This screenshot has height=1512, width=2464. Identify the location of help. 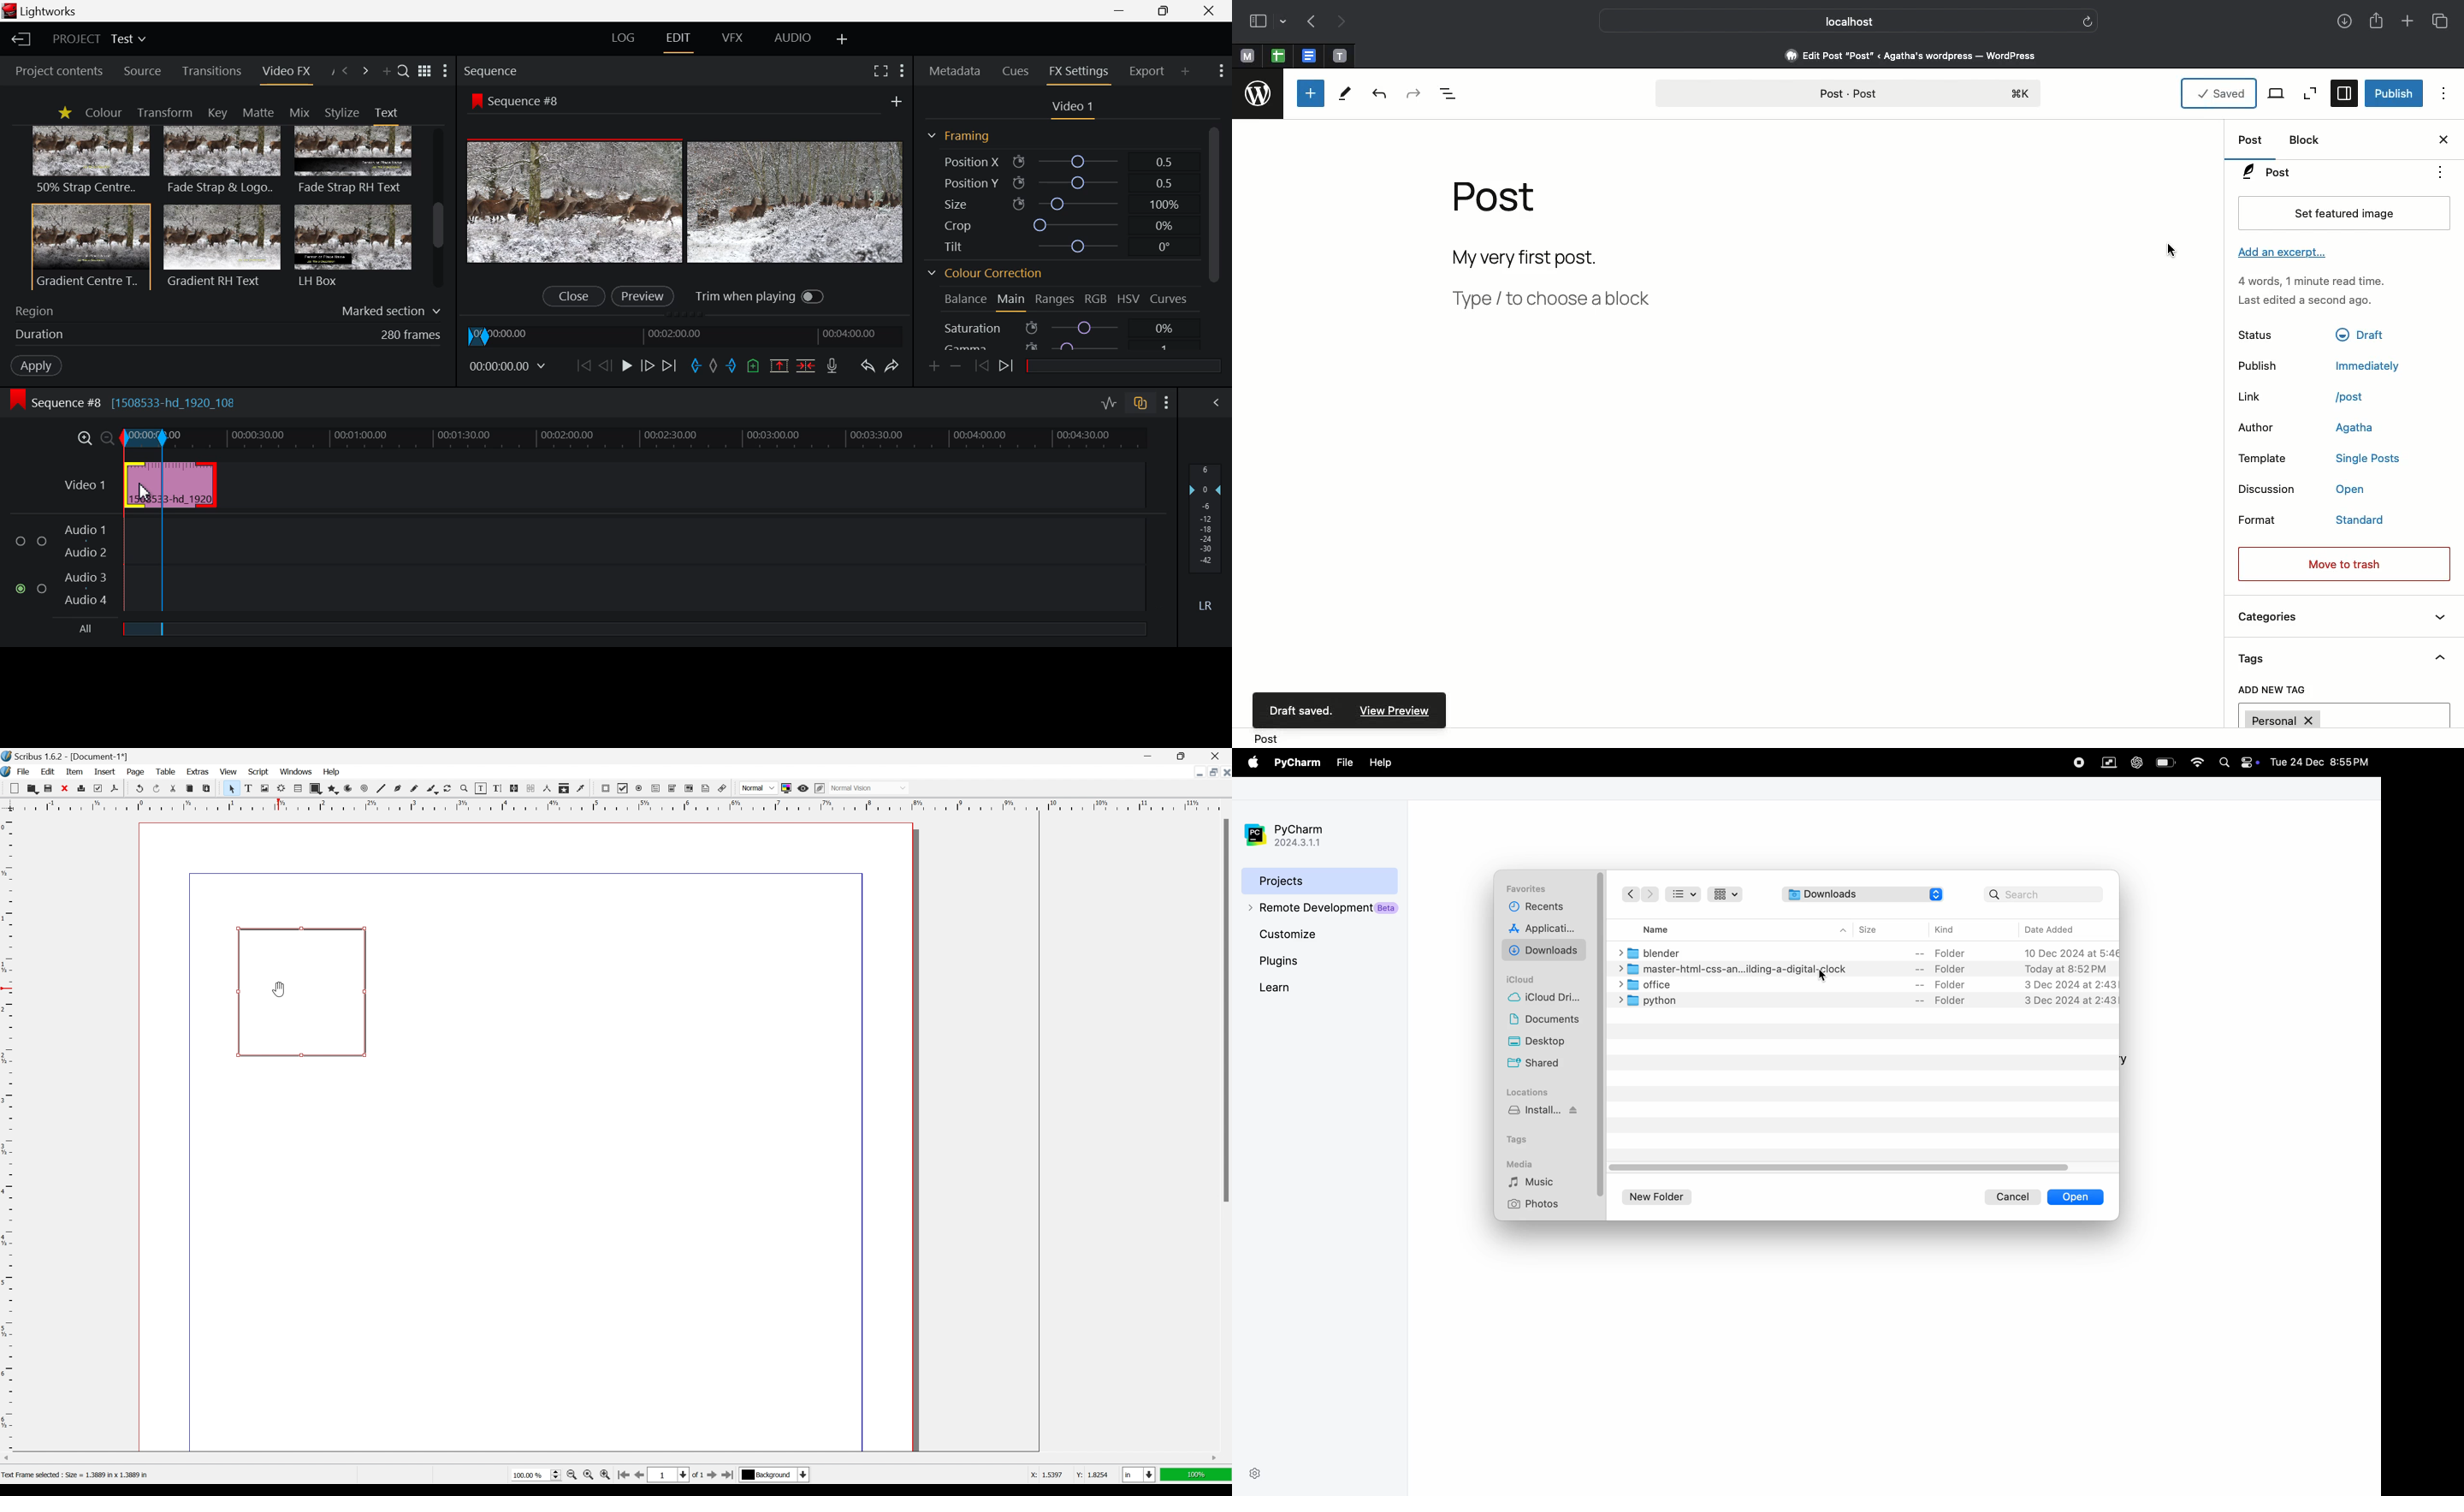
(332, 771).